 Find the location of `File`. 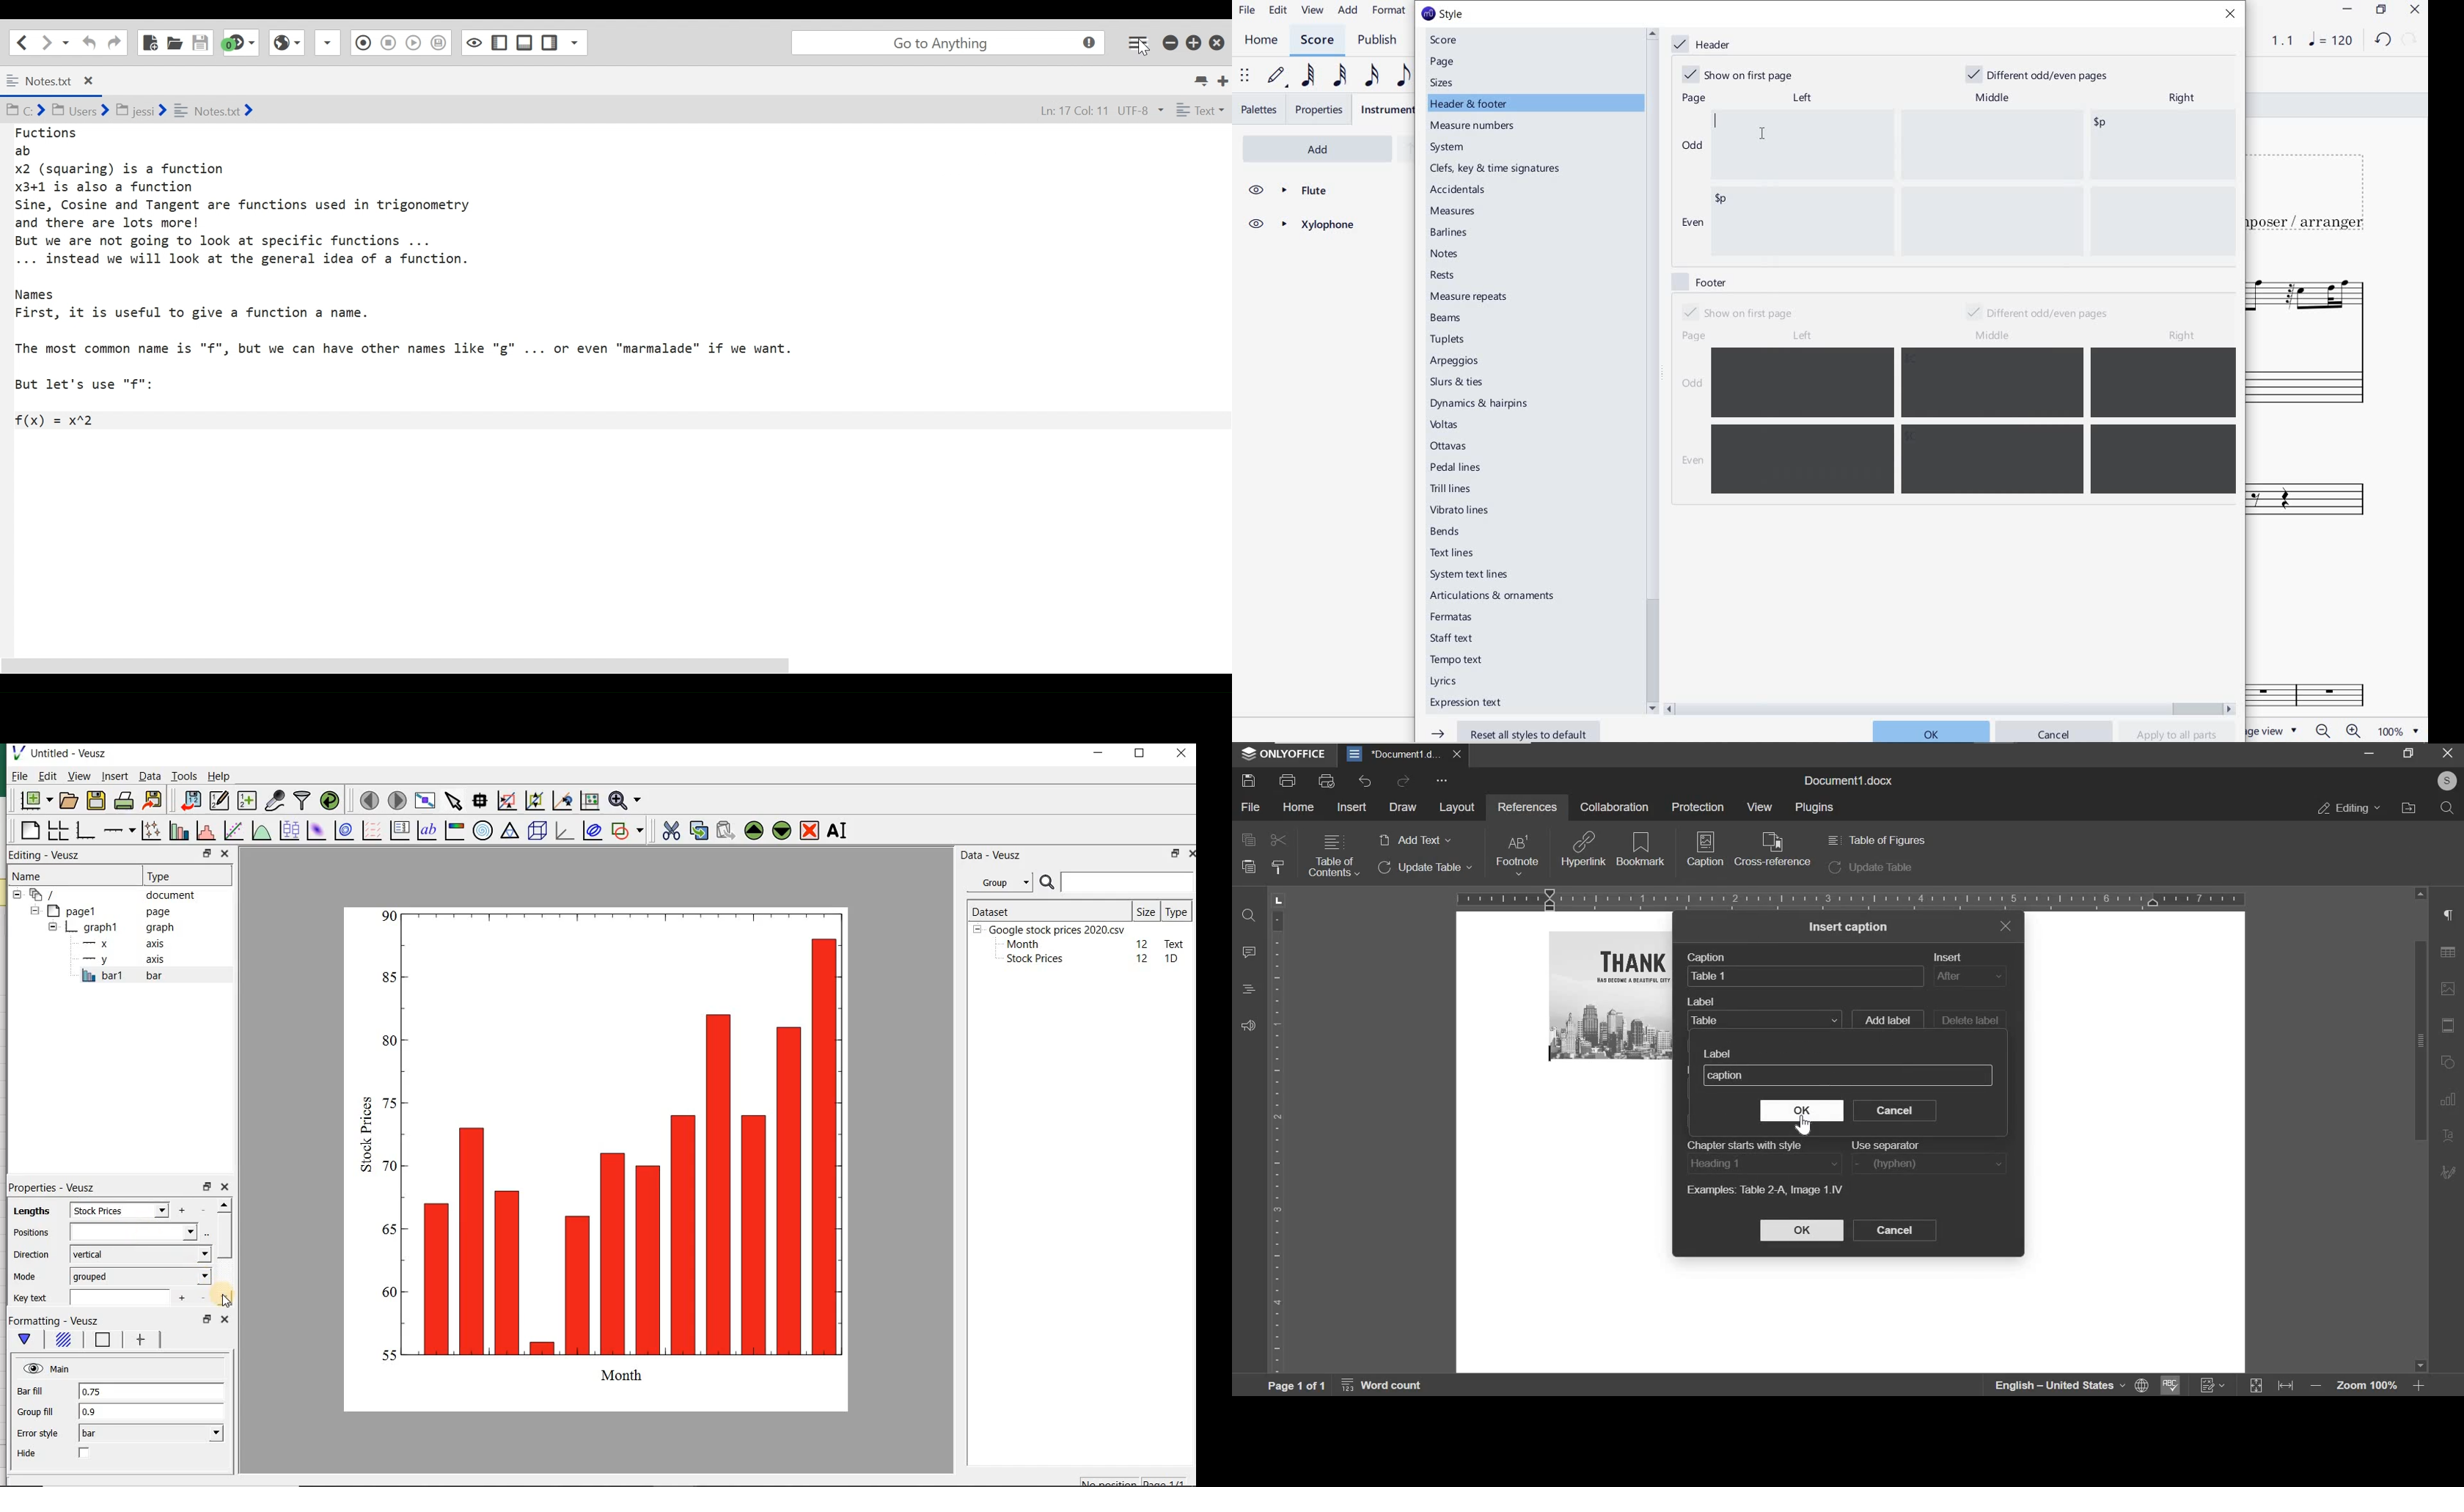

File is located at coordinates (16, 778).